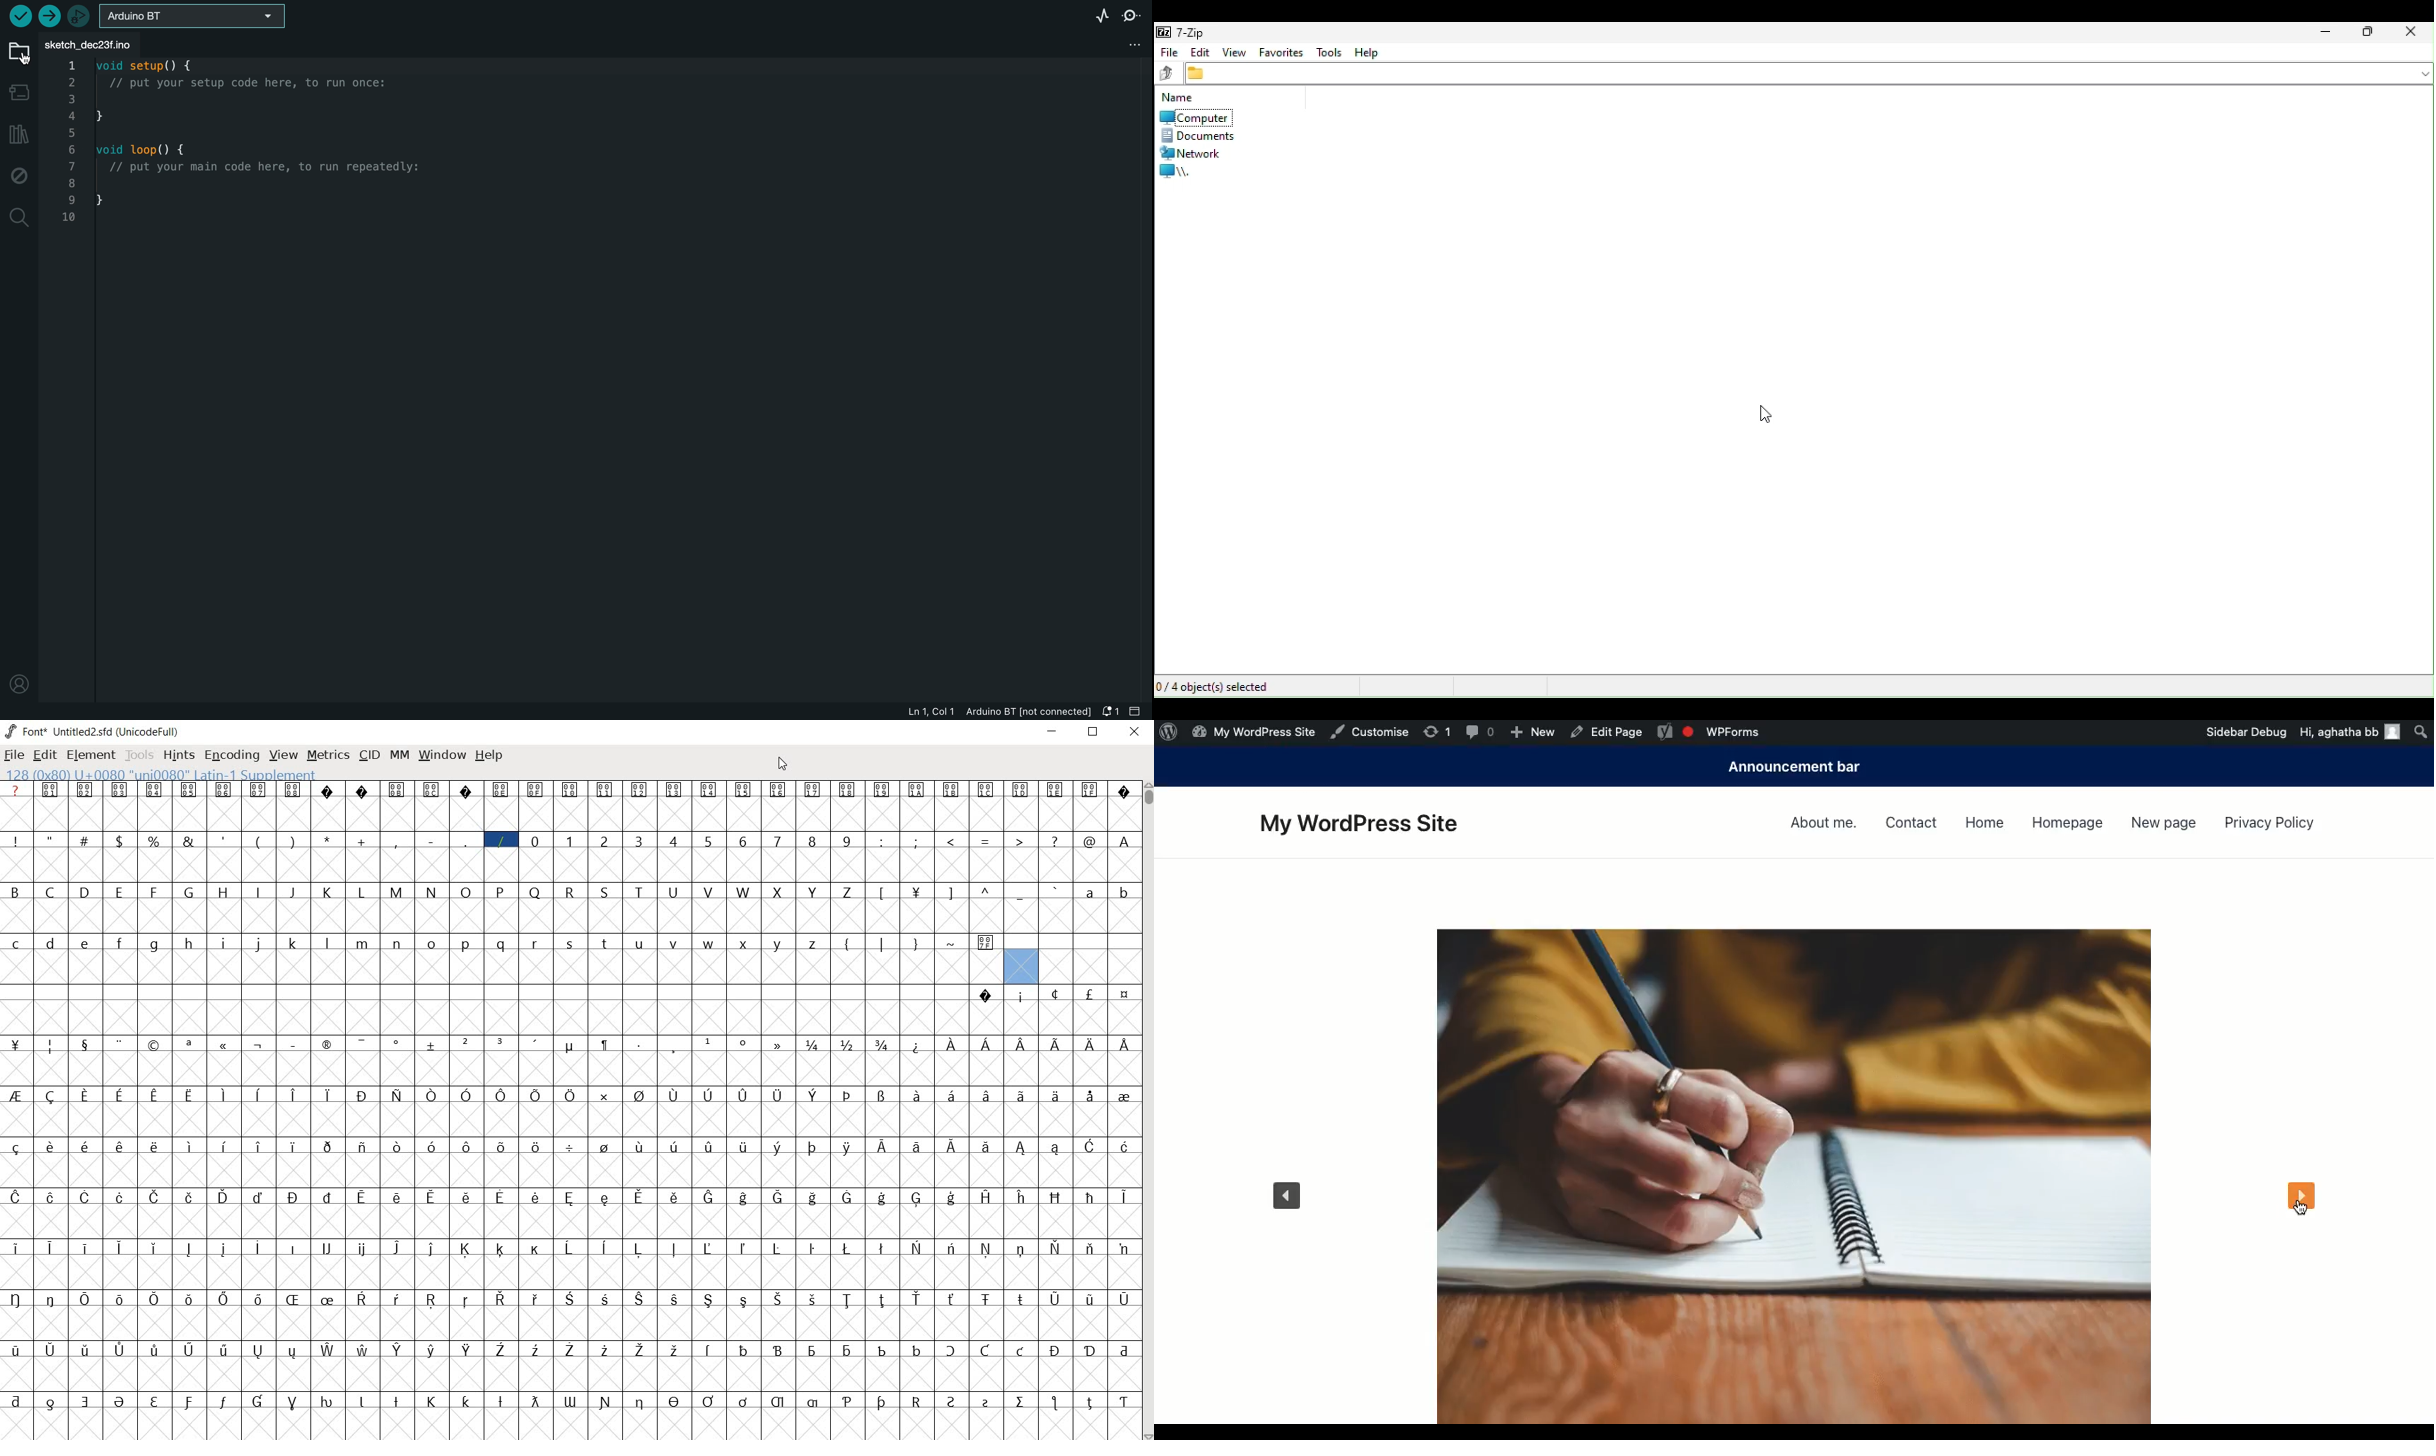  Describe the element at coordinates (2263, 824) in the screenshot. I see `Privacy policy` at that location.